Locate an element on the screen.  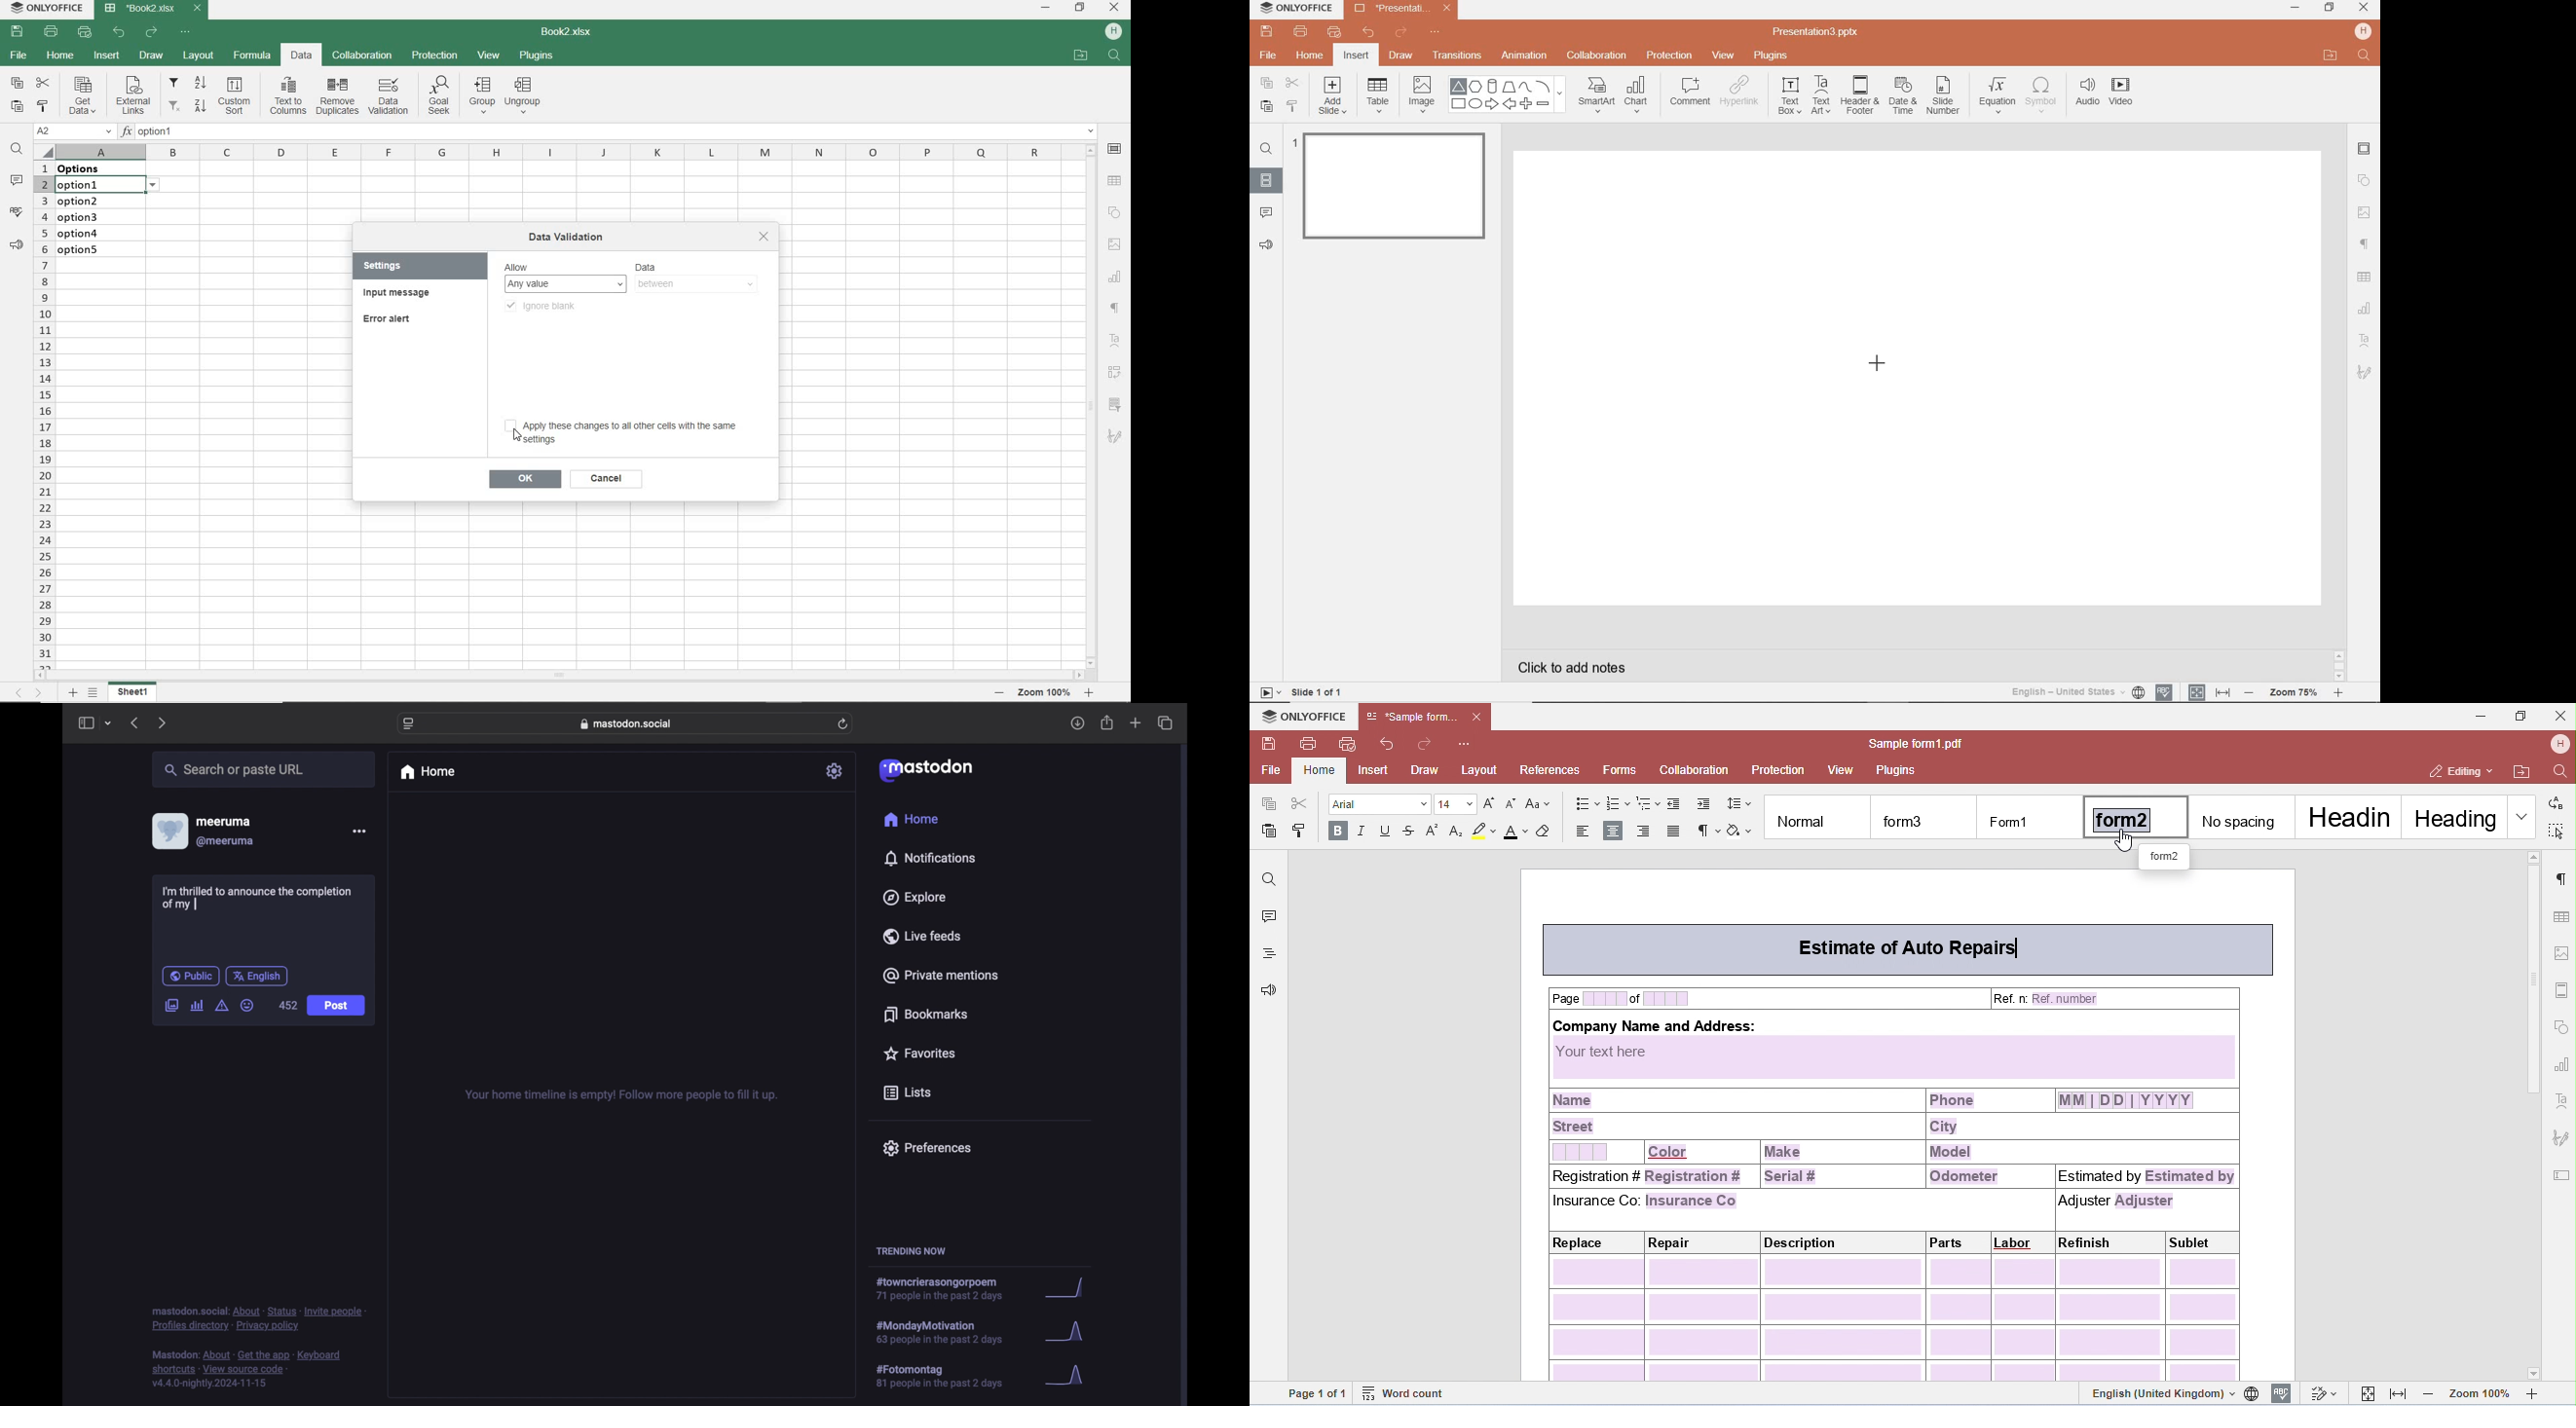
Zoom in is located at coordinates (1092, 694).